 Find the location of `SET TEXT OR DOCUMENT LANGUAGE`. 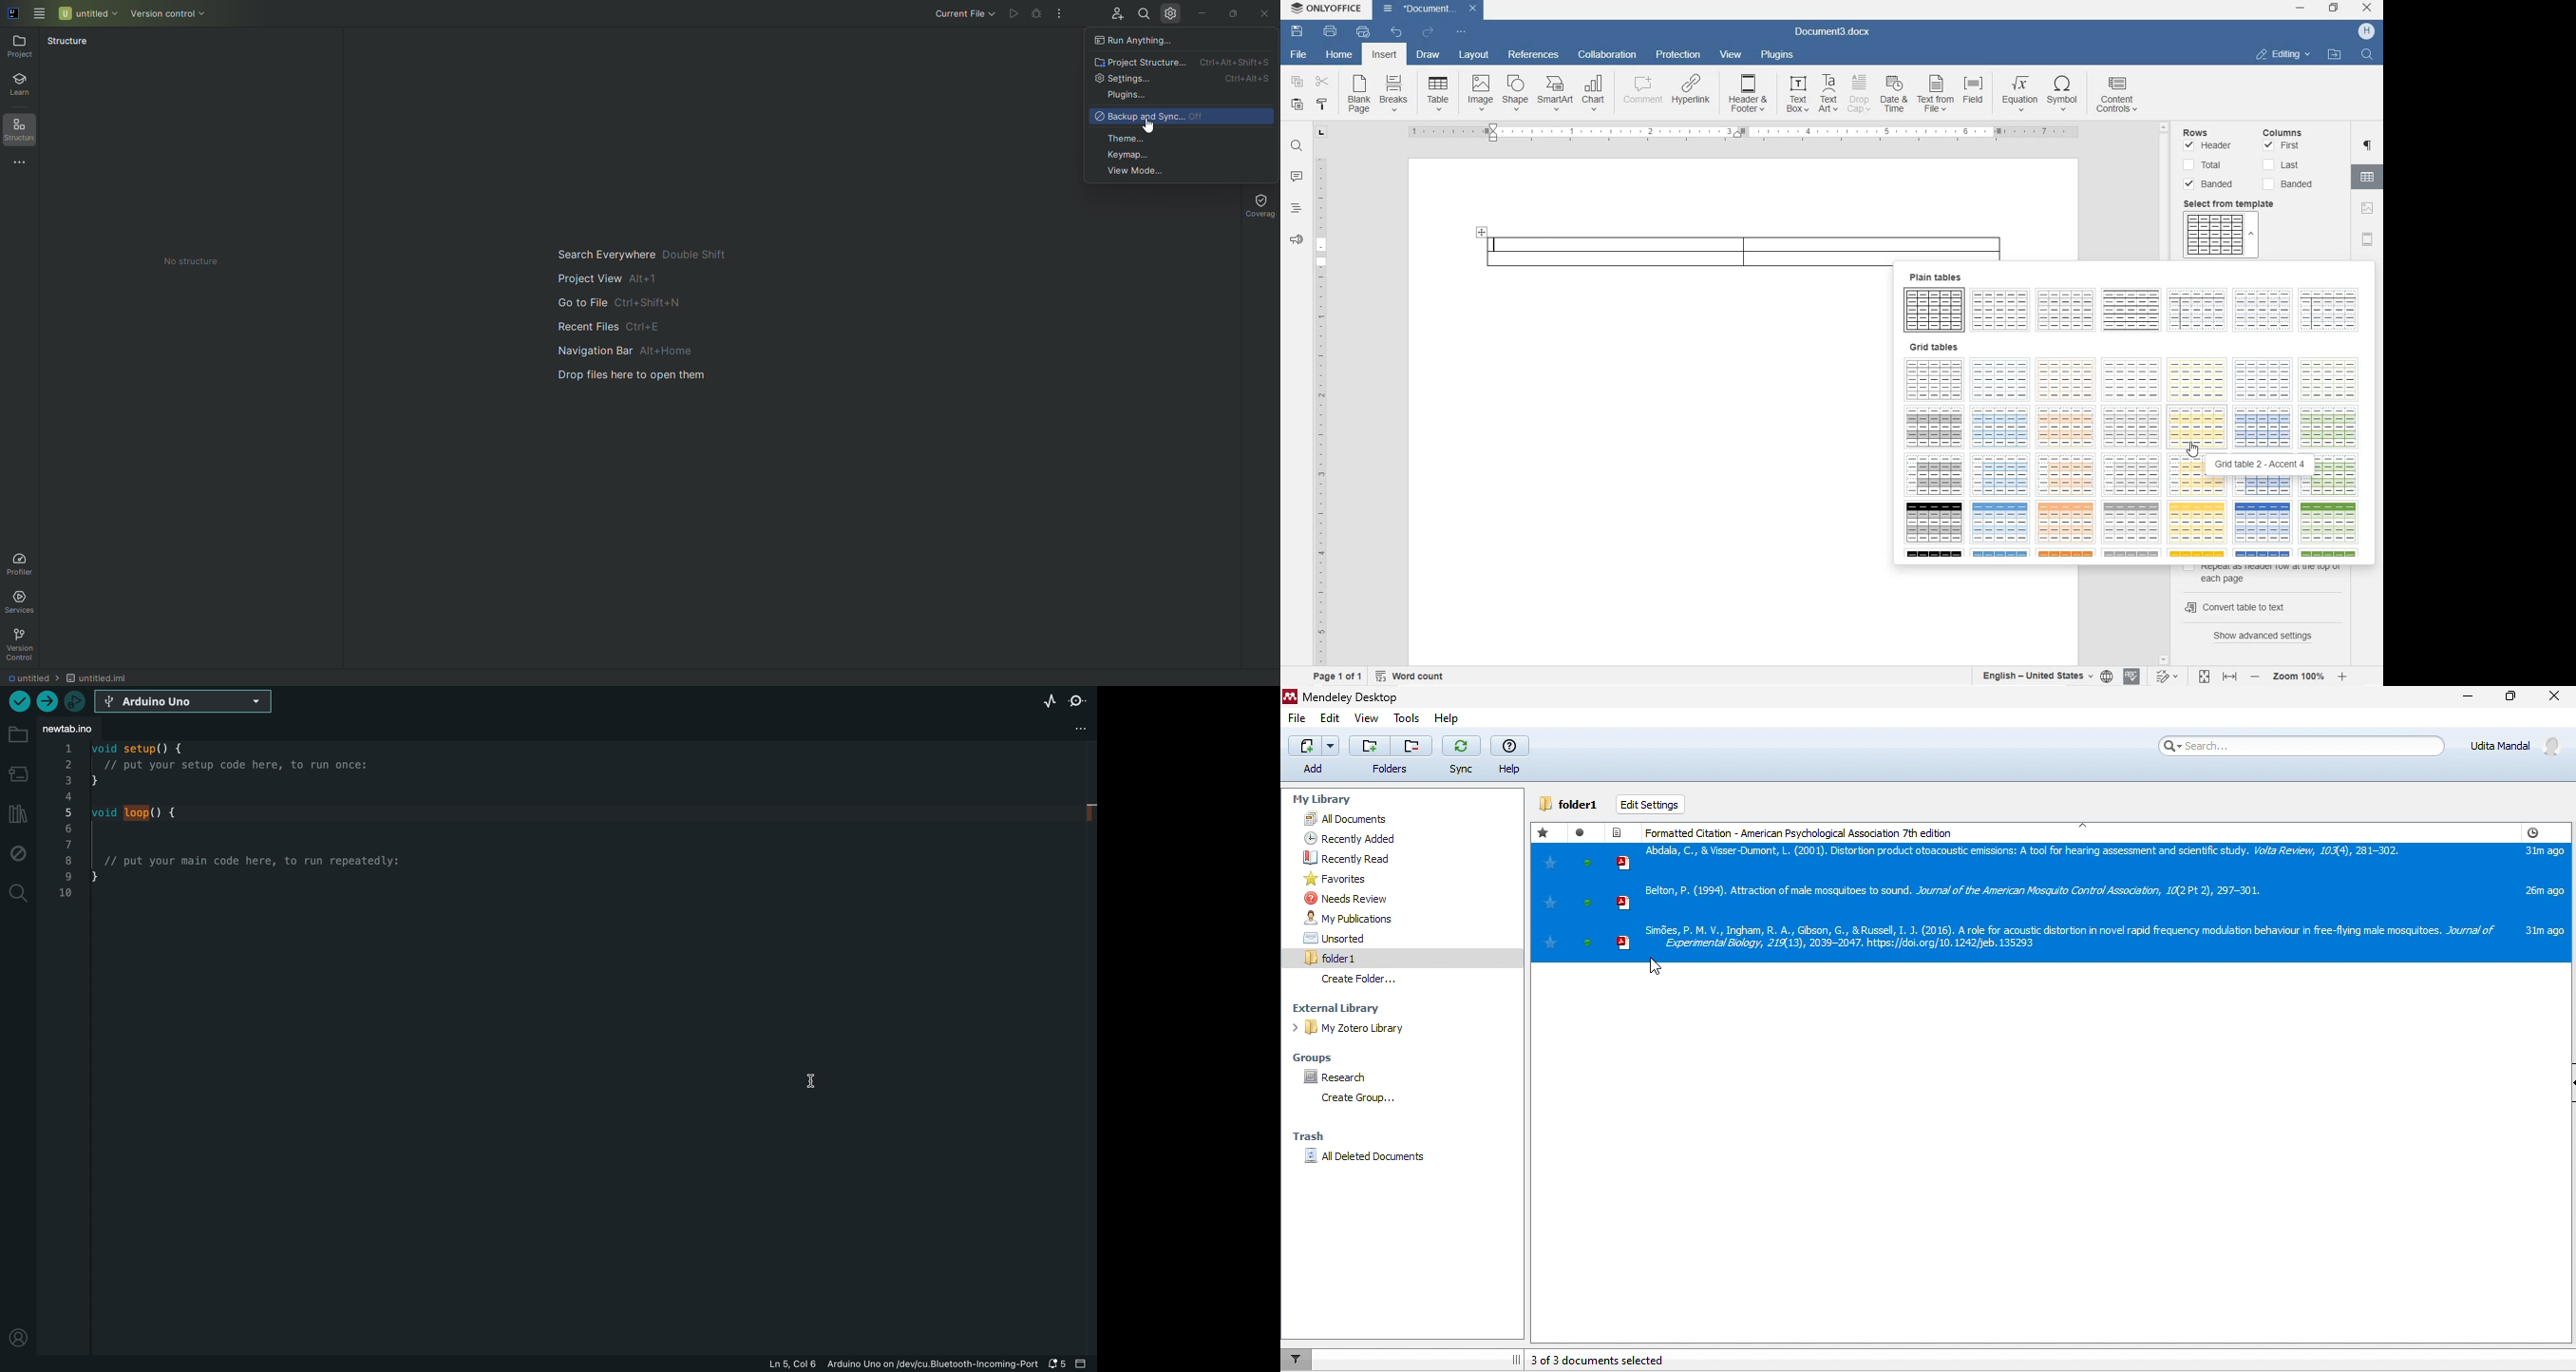

SET TEXT OR DOCUMENT LANGUAGE is located at coordinates (2044, 674).